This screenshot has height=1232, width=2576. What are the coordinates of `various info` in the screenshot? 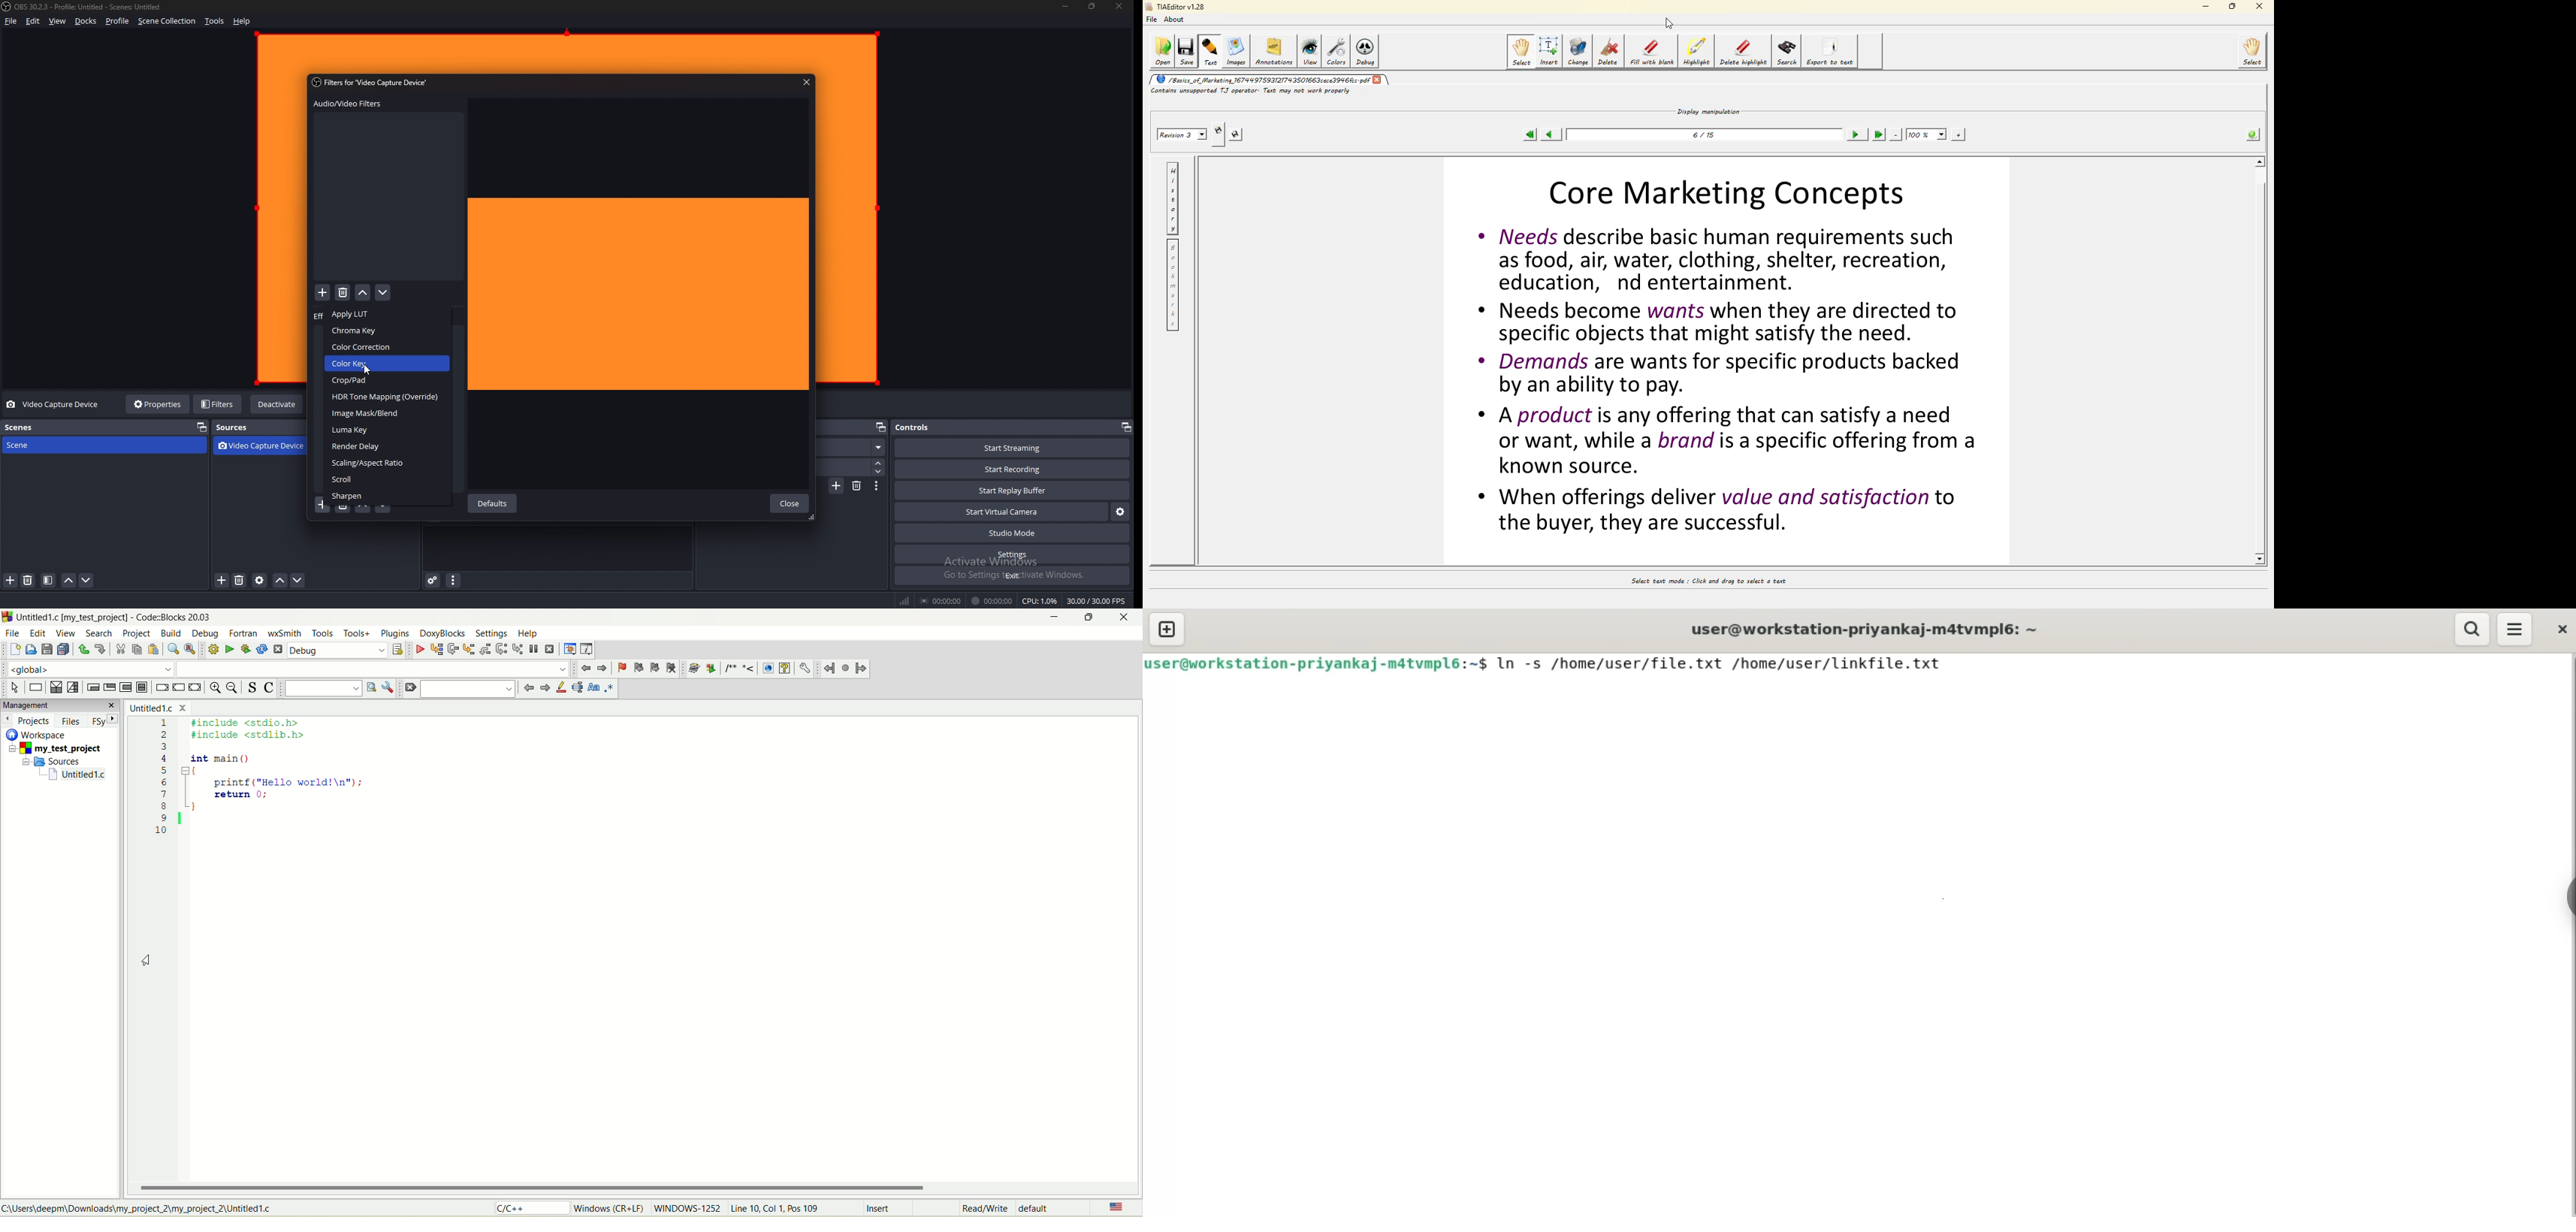 It's located at (588, 648).